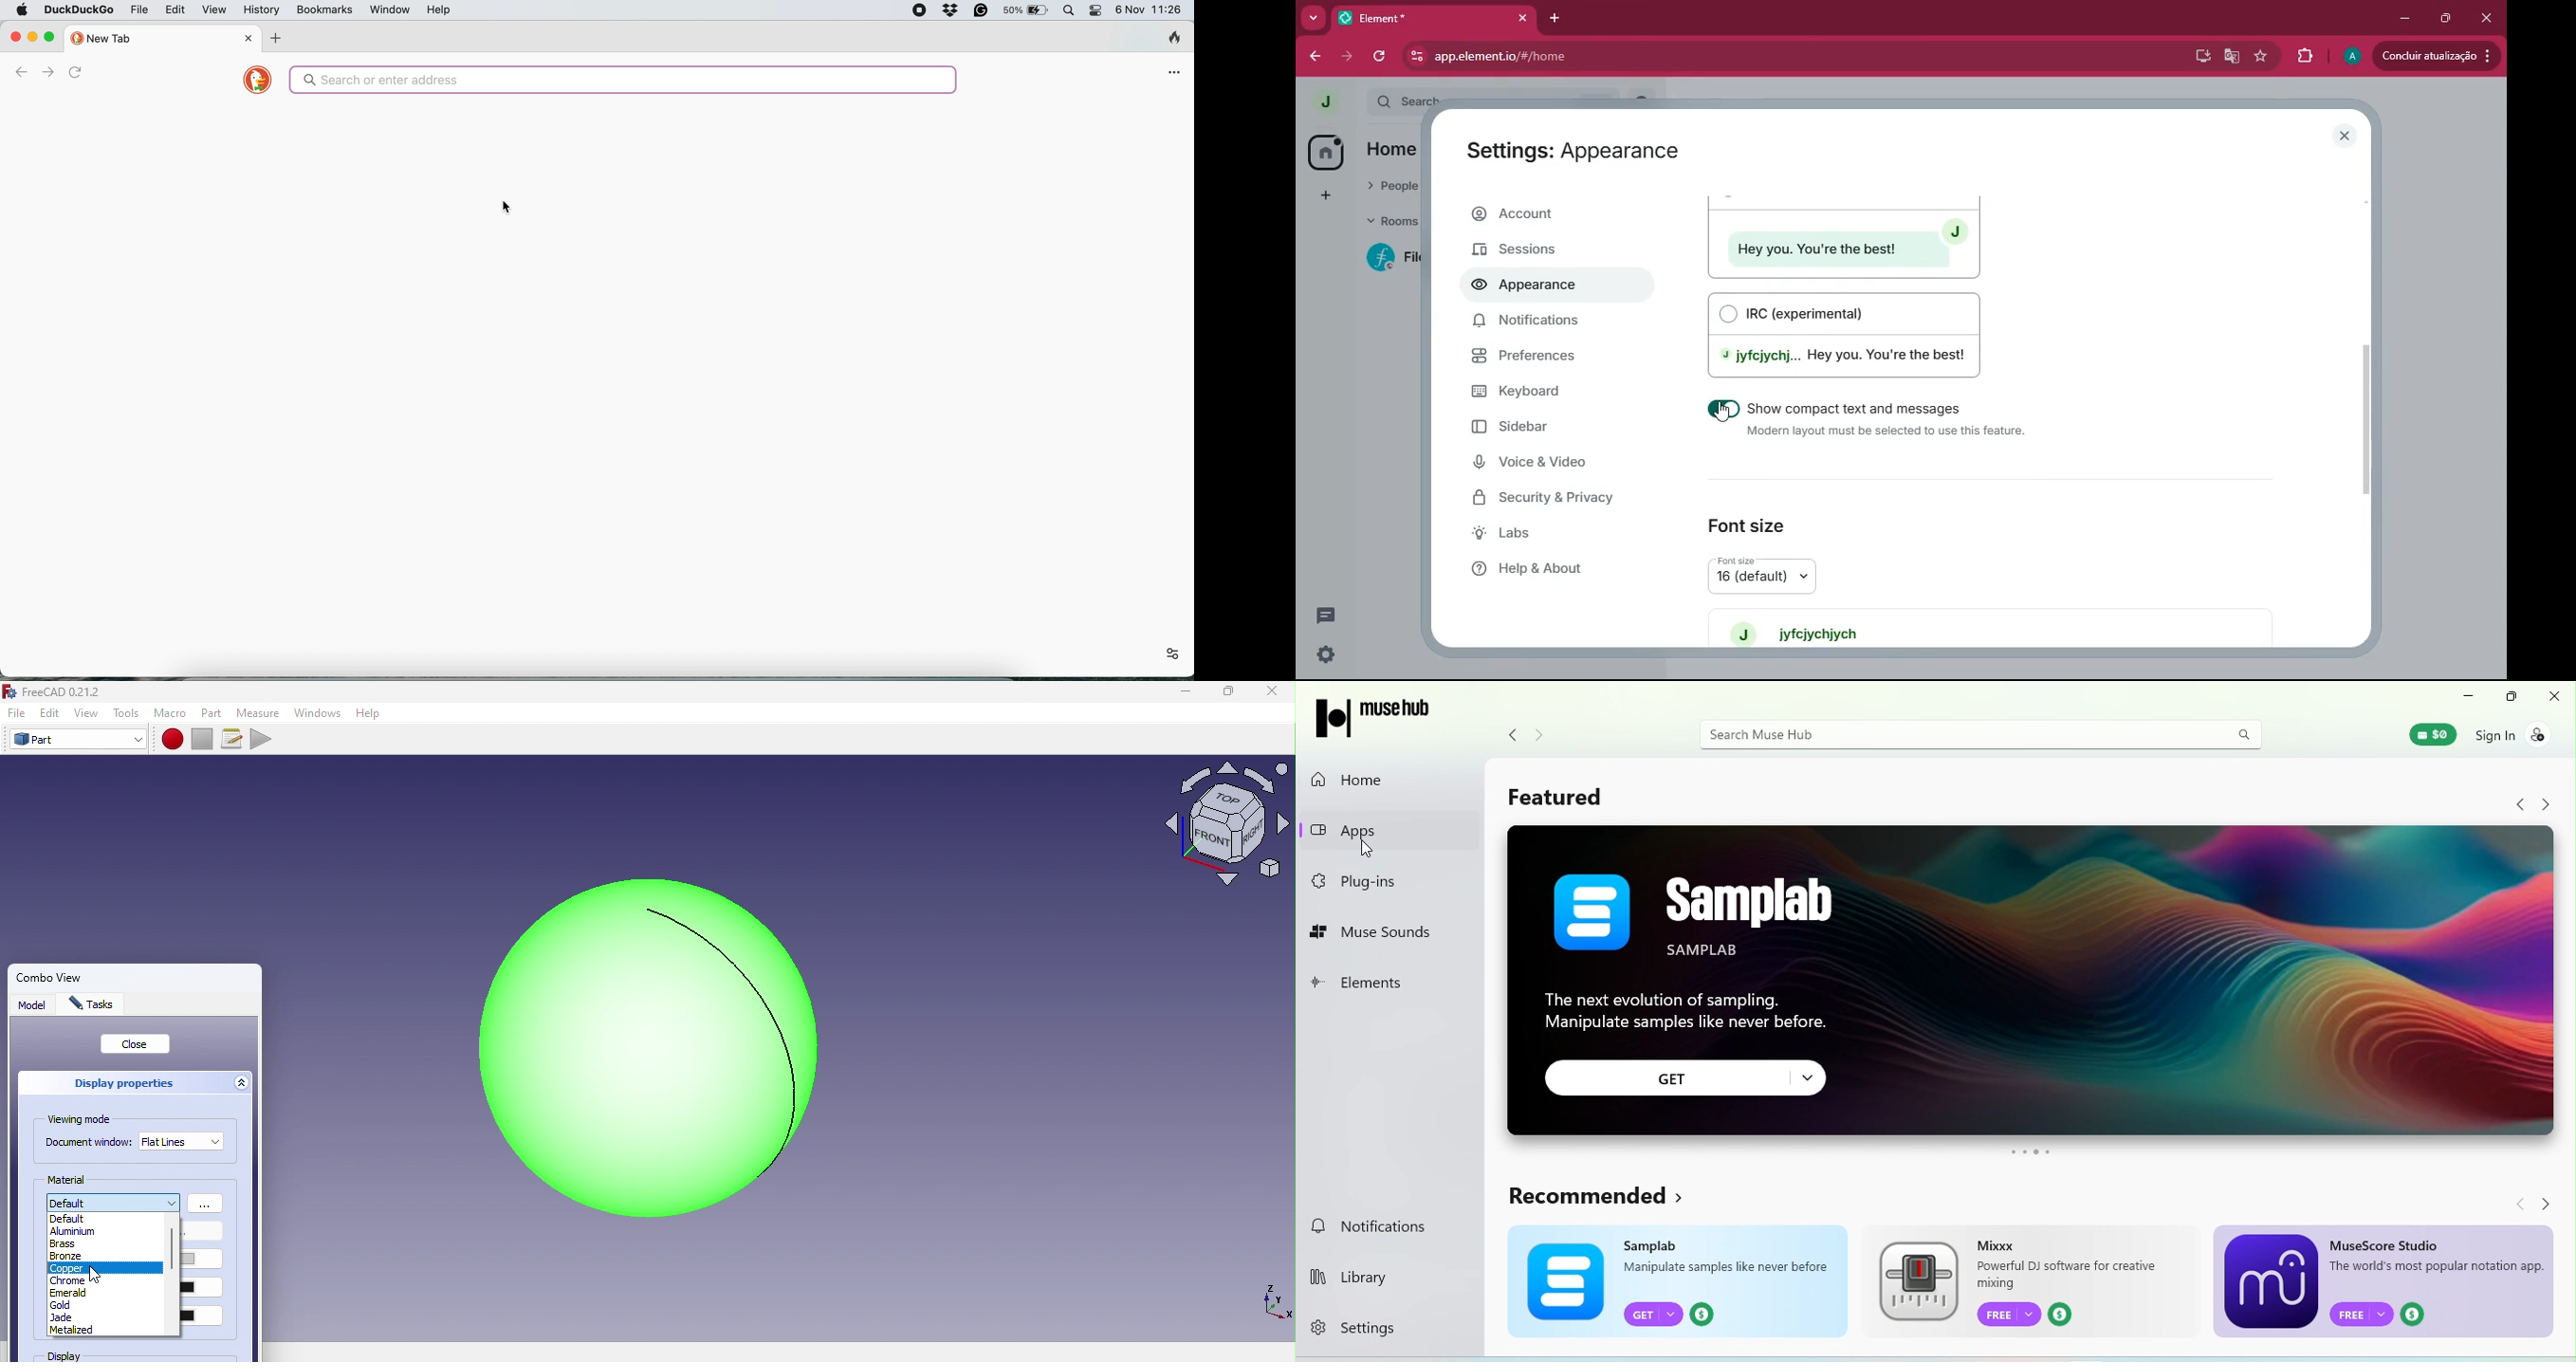 The height and width of the screenshot is (1372, 2576). I want to click on new tab, so click(139, 38).